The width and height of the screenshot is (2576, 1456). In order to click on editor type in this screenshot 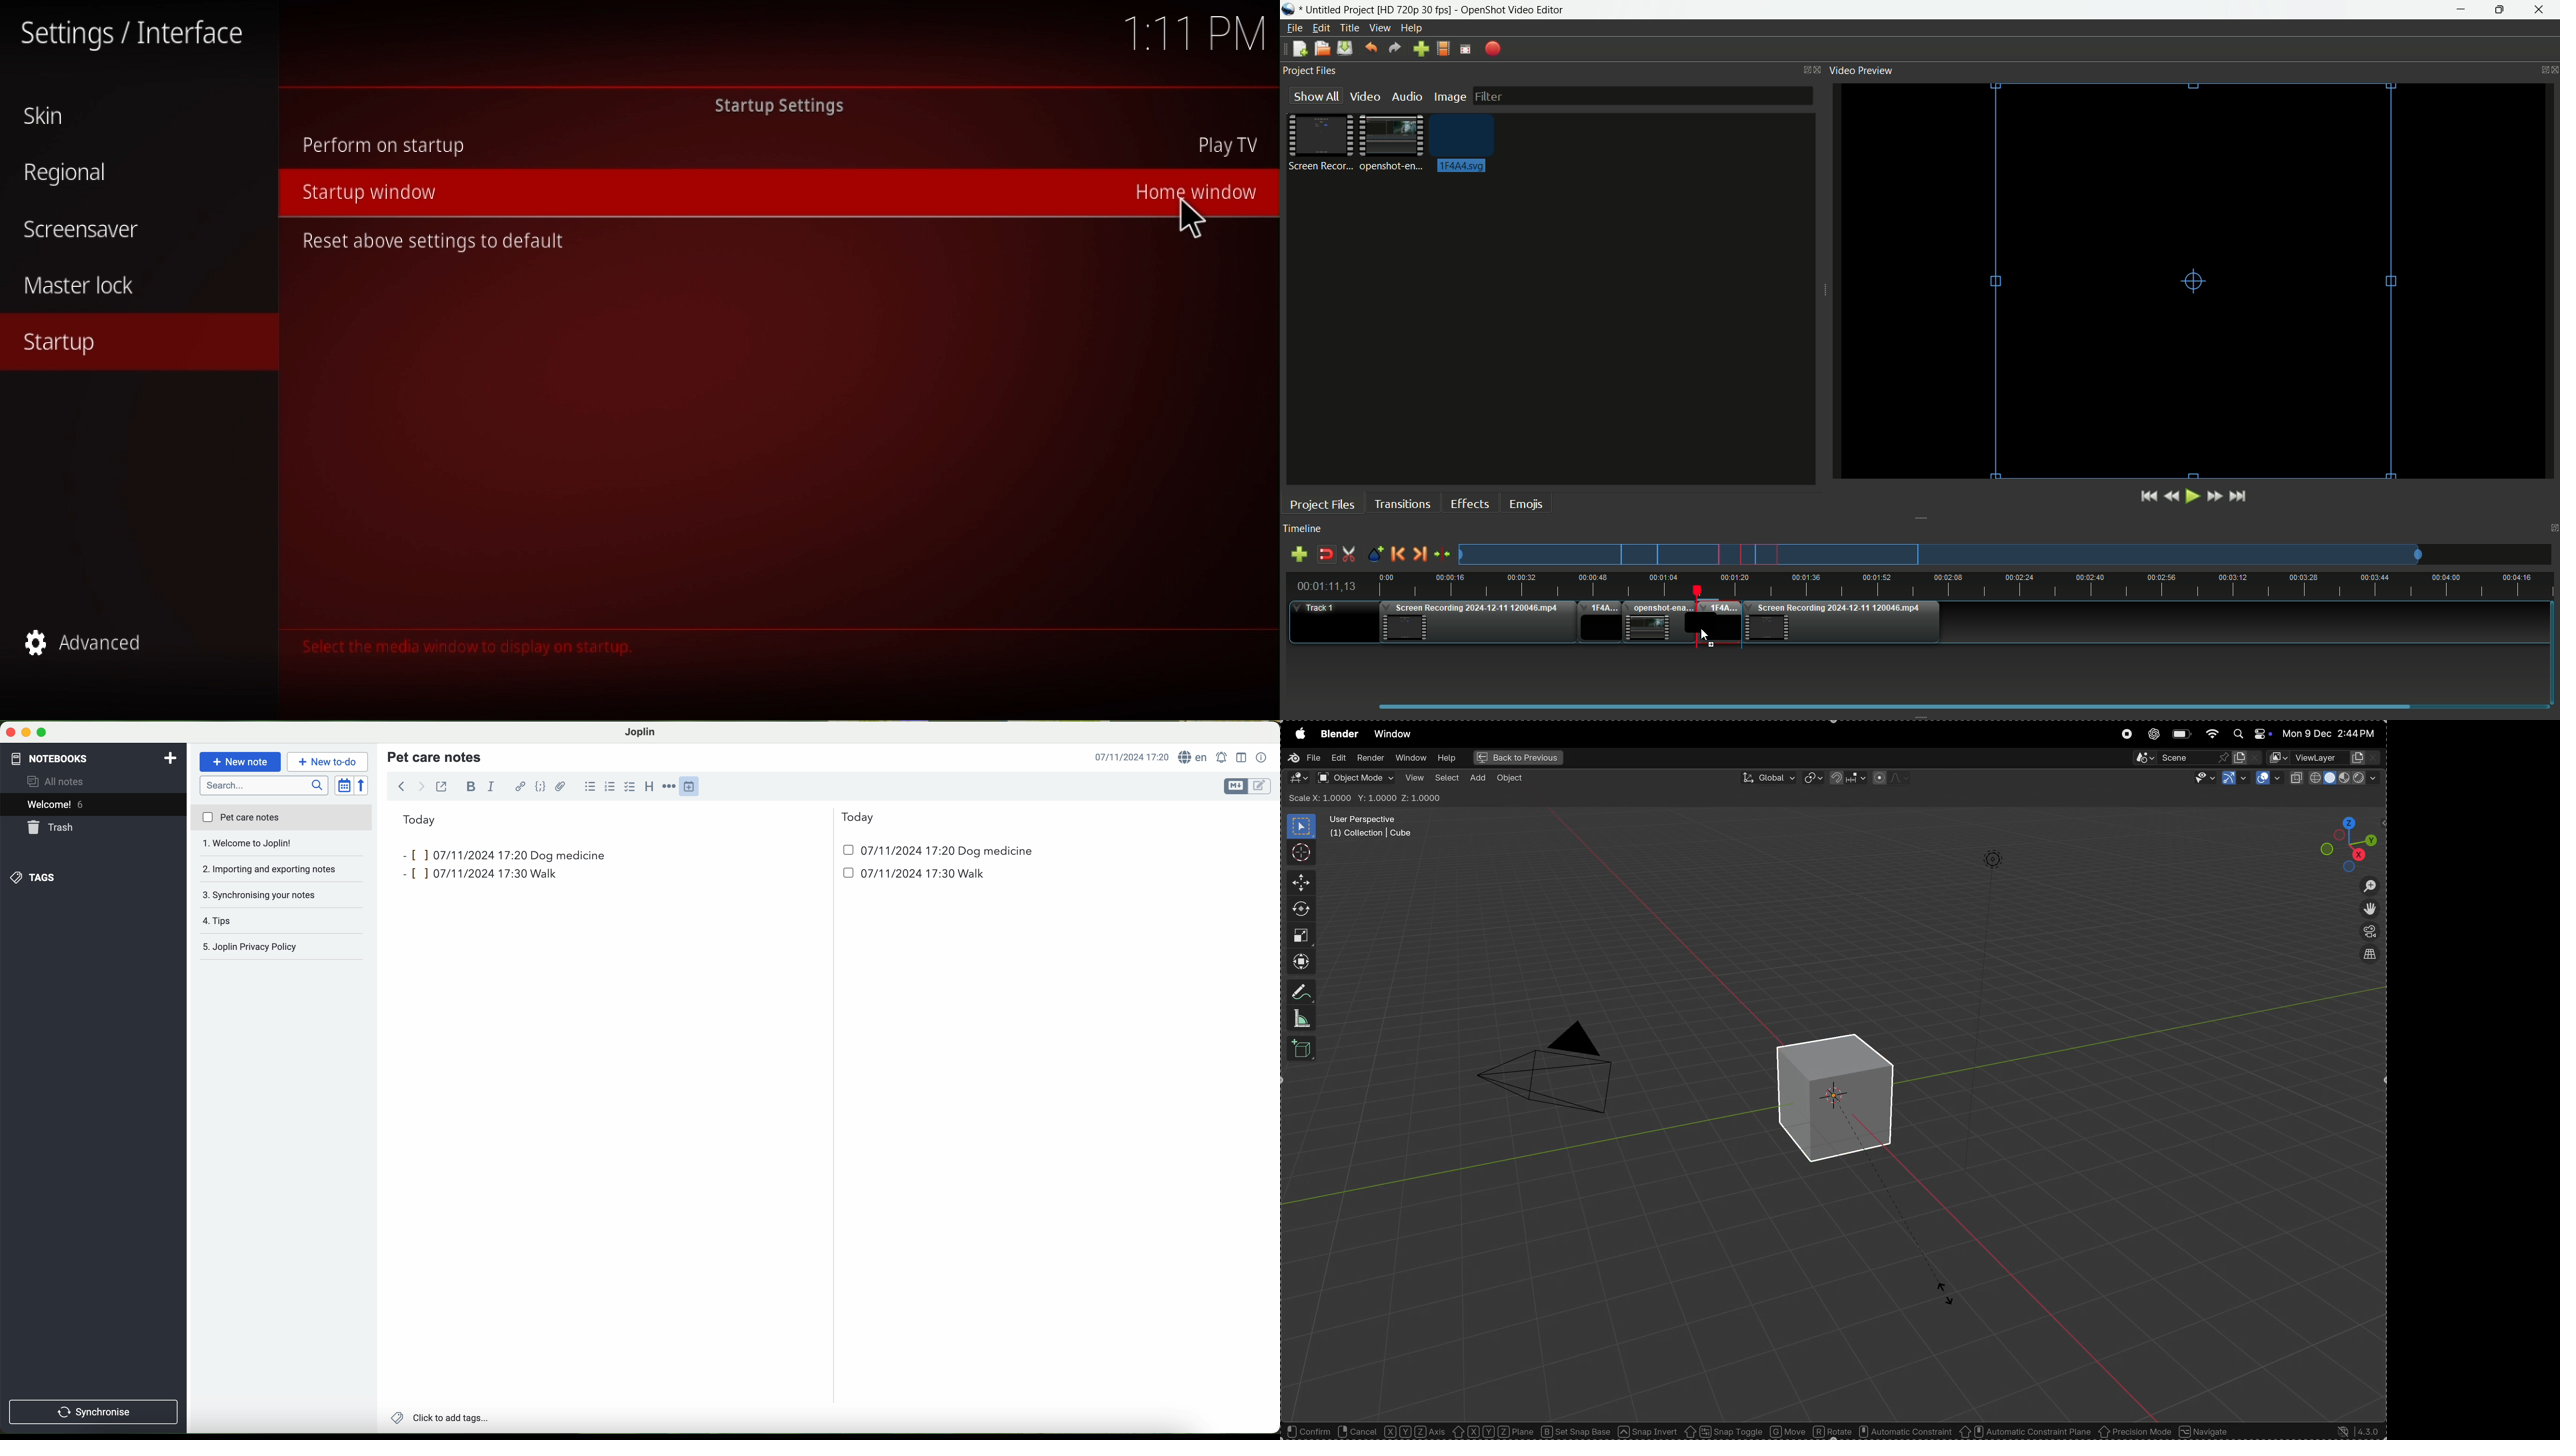, I will do `click(1298, 779)`.